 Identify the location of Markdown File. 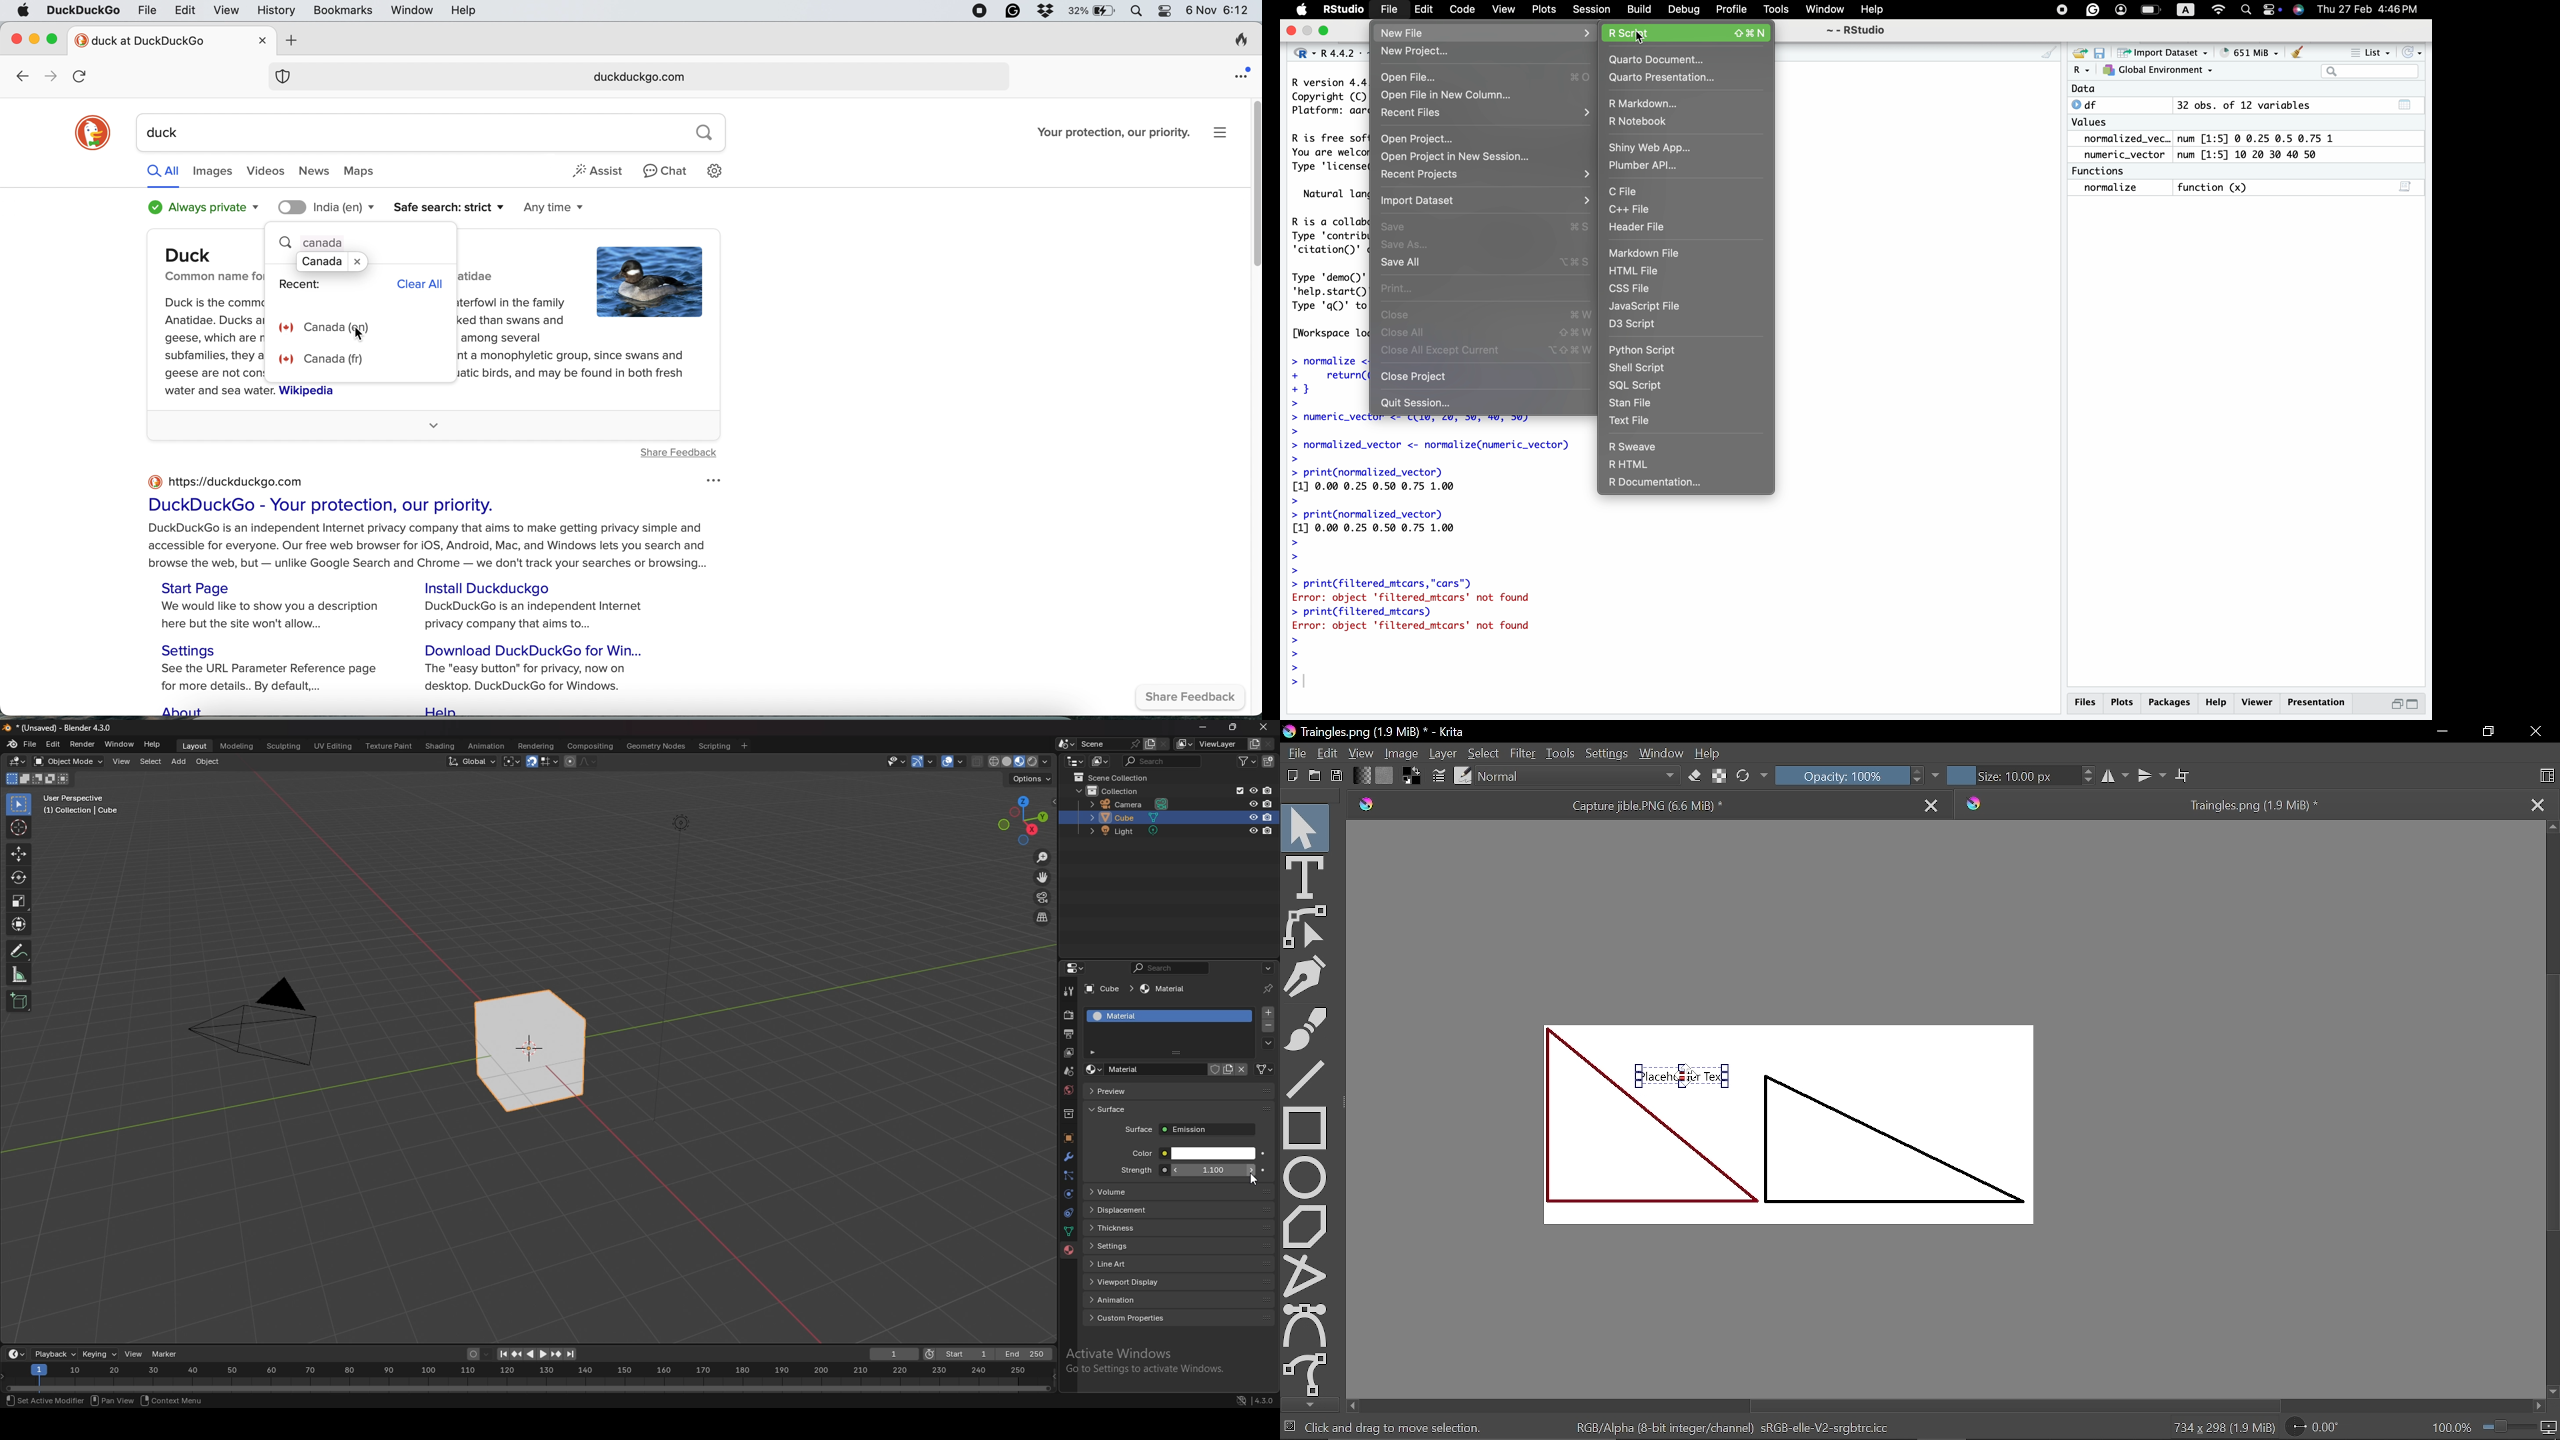
(1648, 255).